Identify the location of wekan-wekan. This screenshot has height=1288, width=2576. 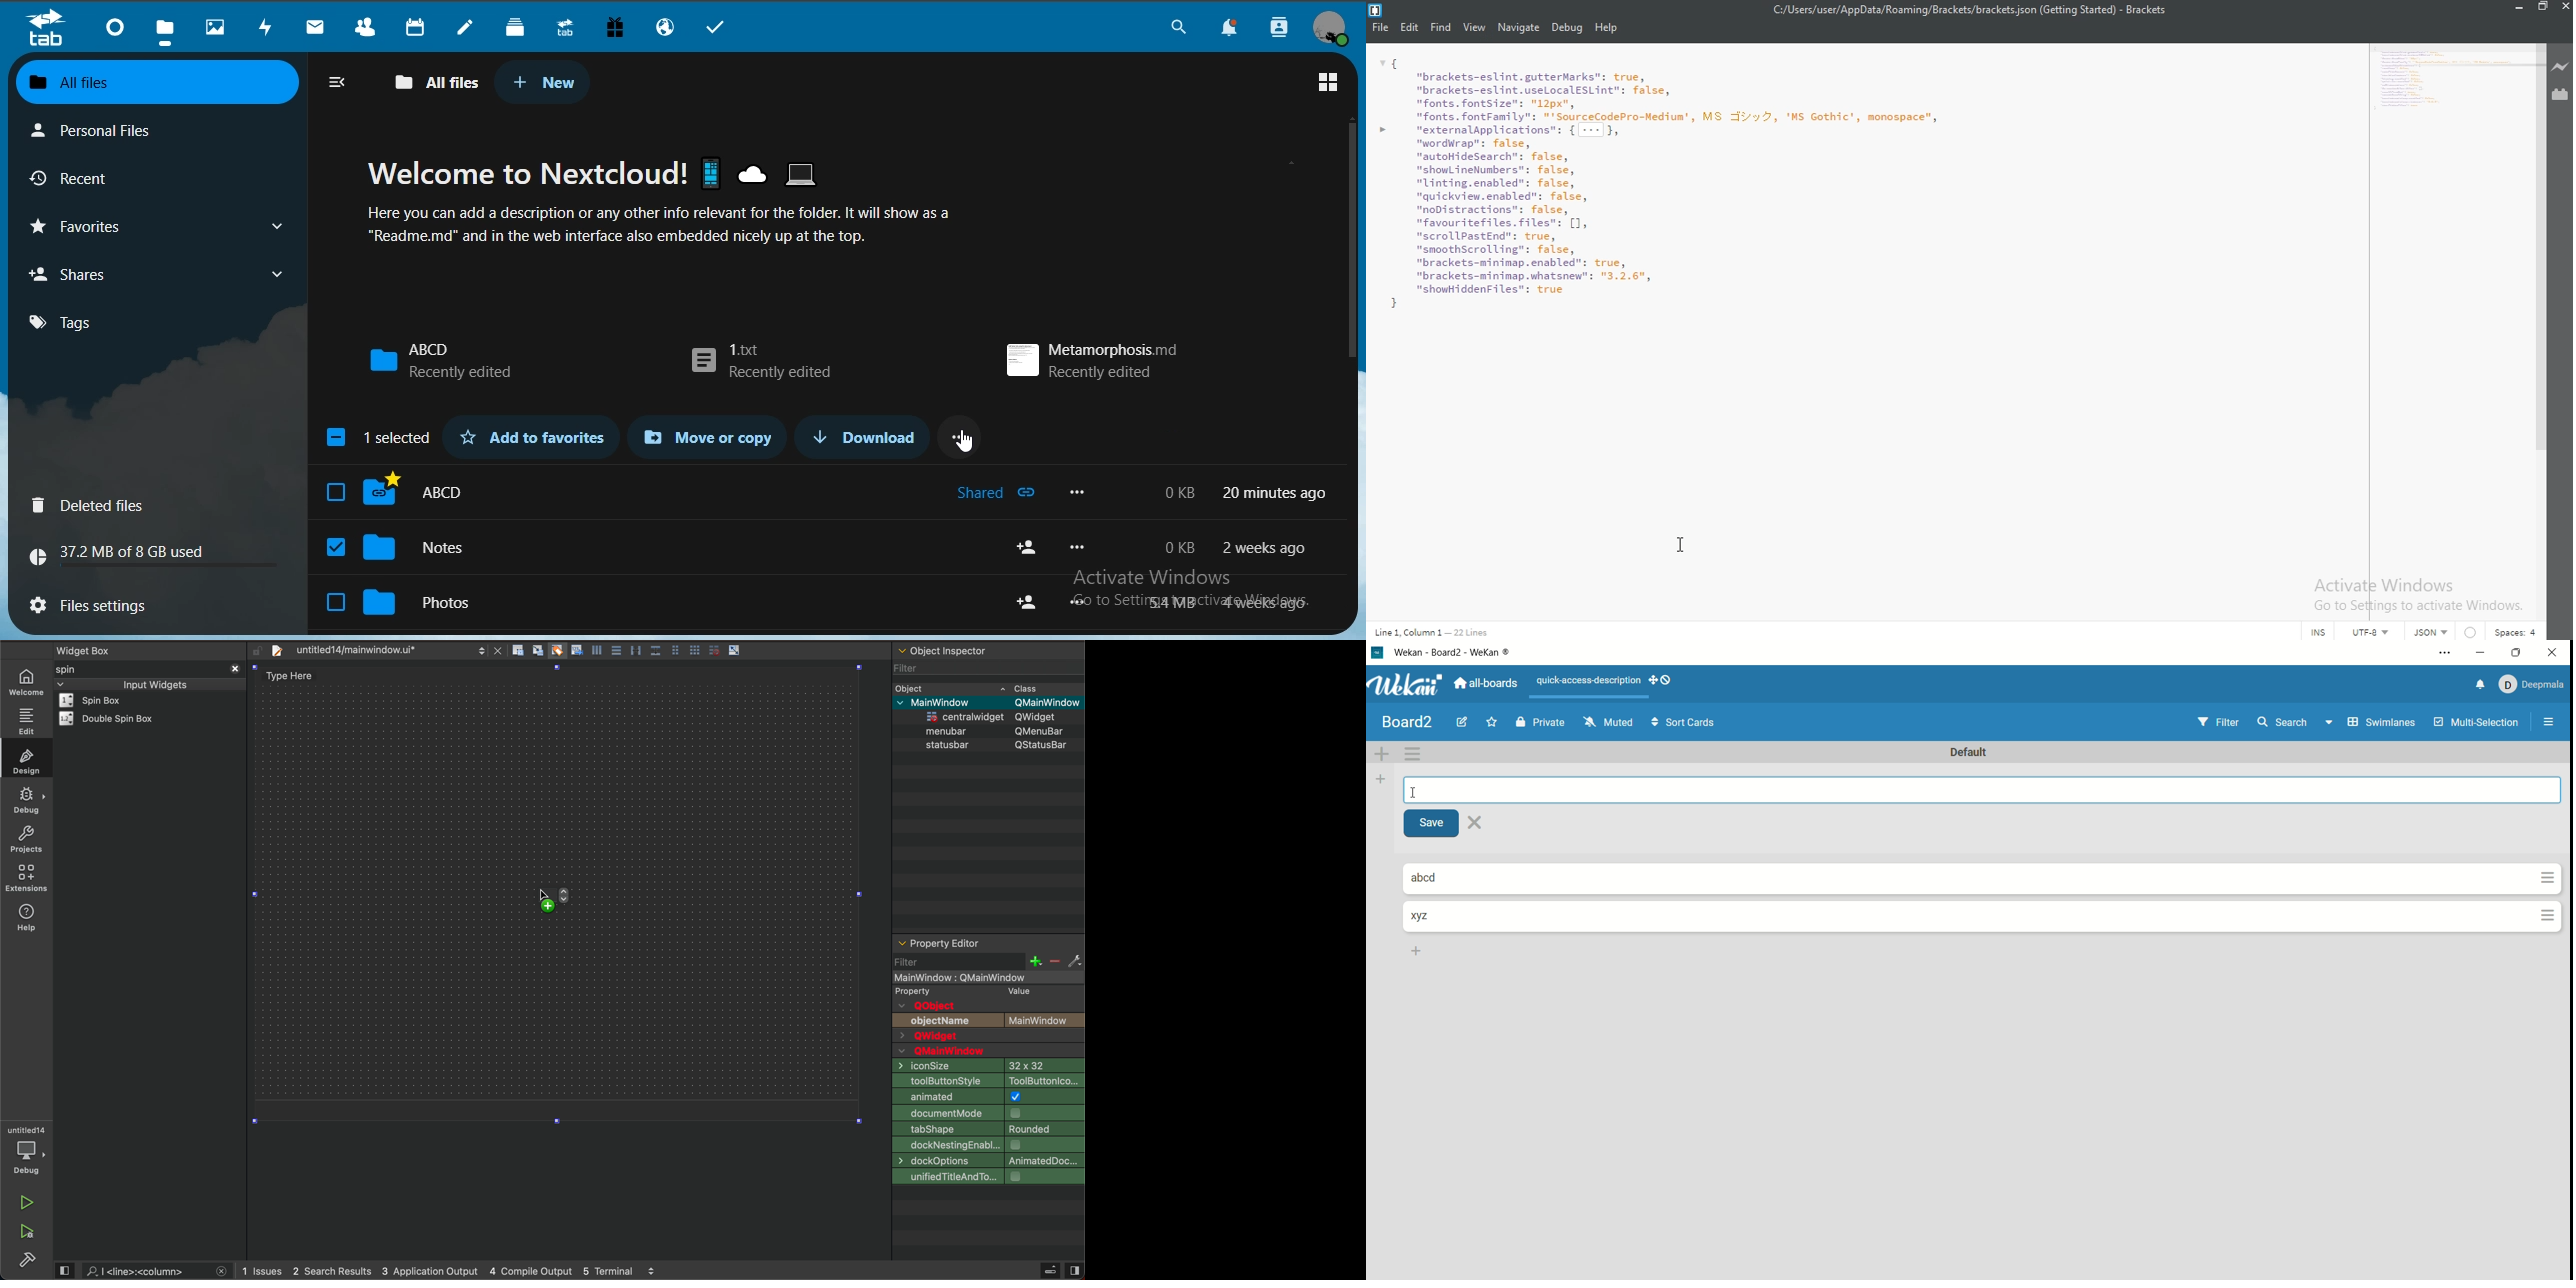
(1458, 654).